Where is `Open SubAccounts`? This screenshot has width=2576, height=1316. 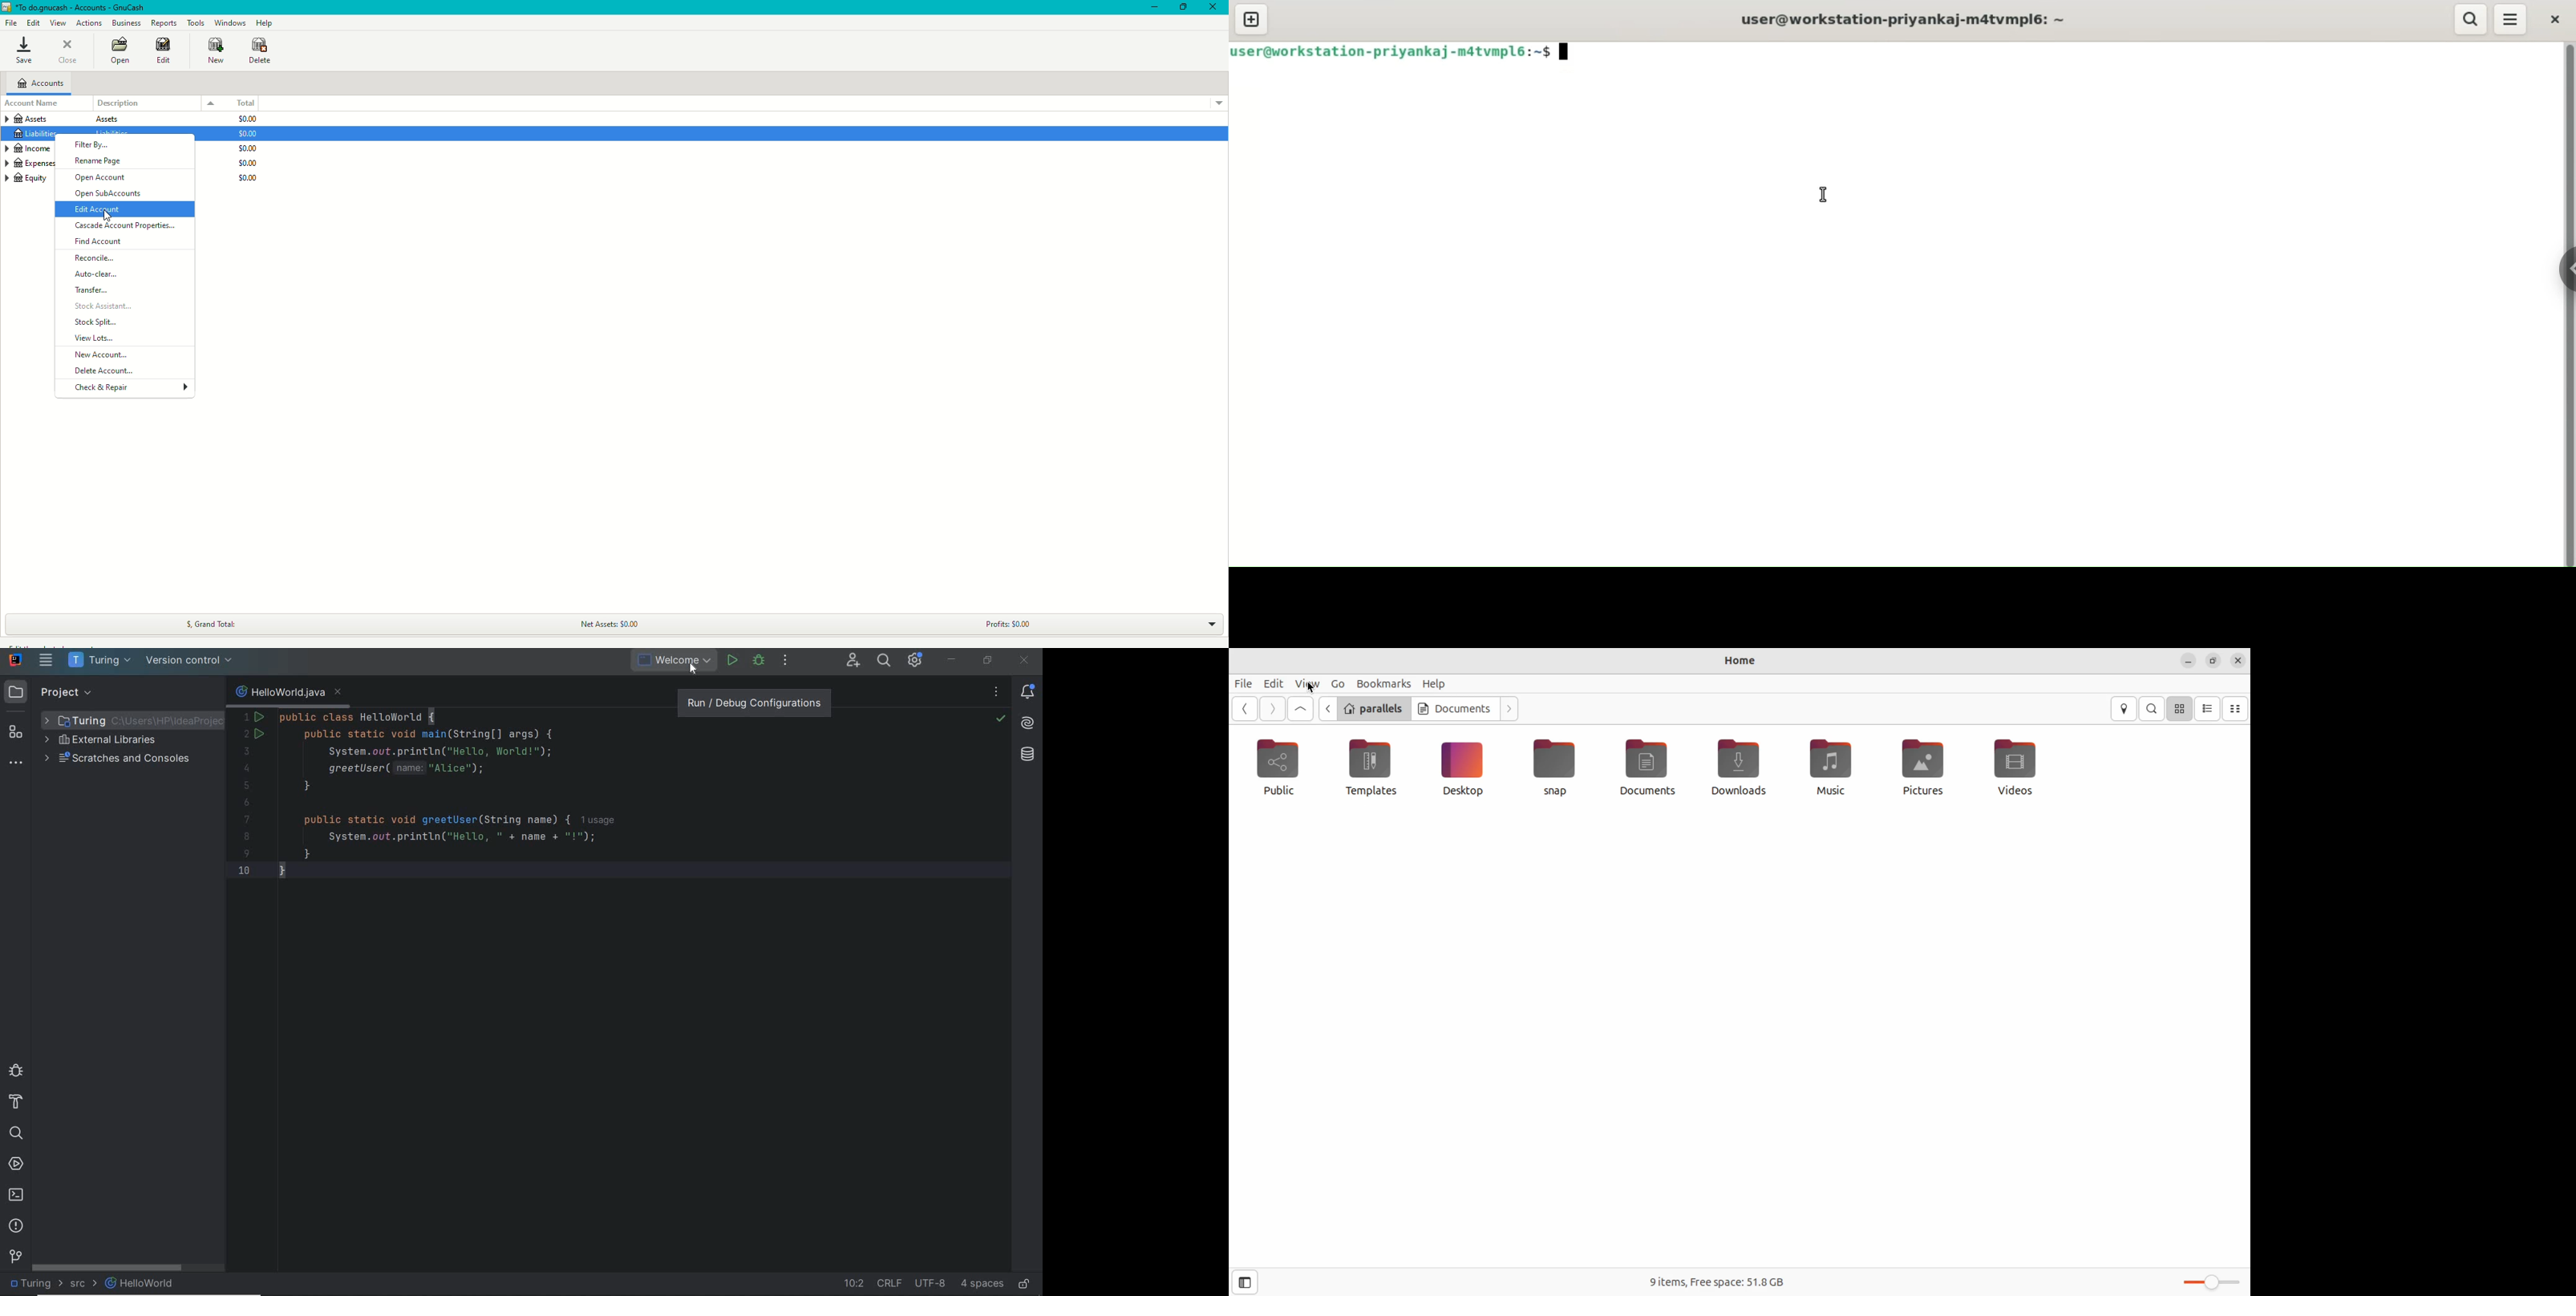 Open SubAccounts is located at coordinates (111, 193).